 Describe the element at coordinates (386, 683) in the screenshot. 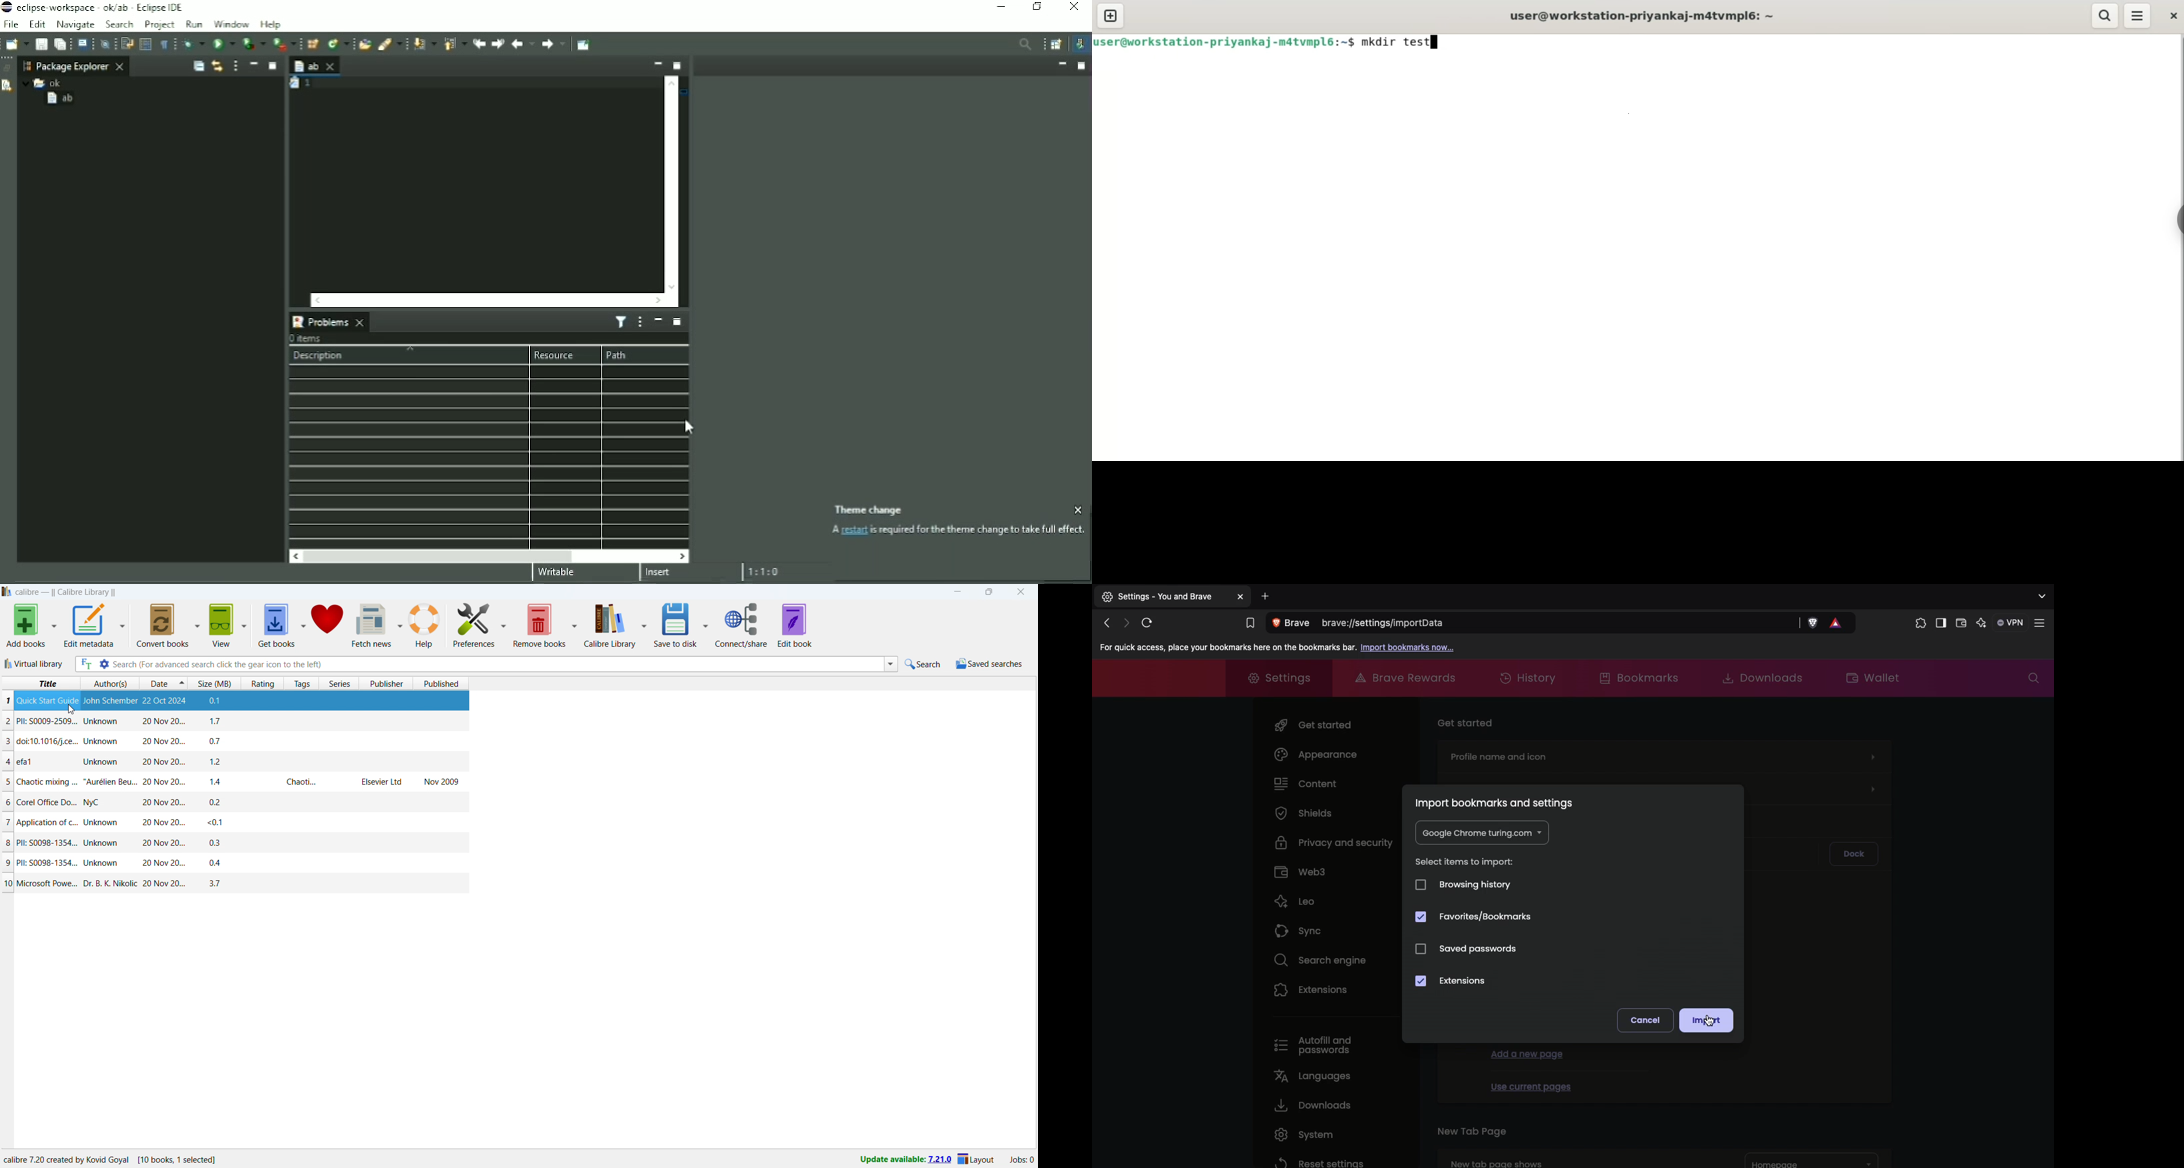

I see `sort by publisher` at that location.